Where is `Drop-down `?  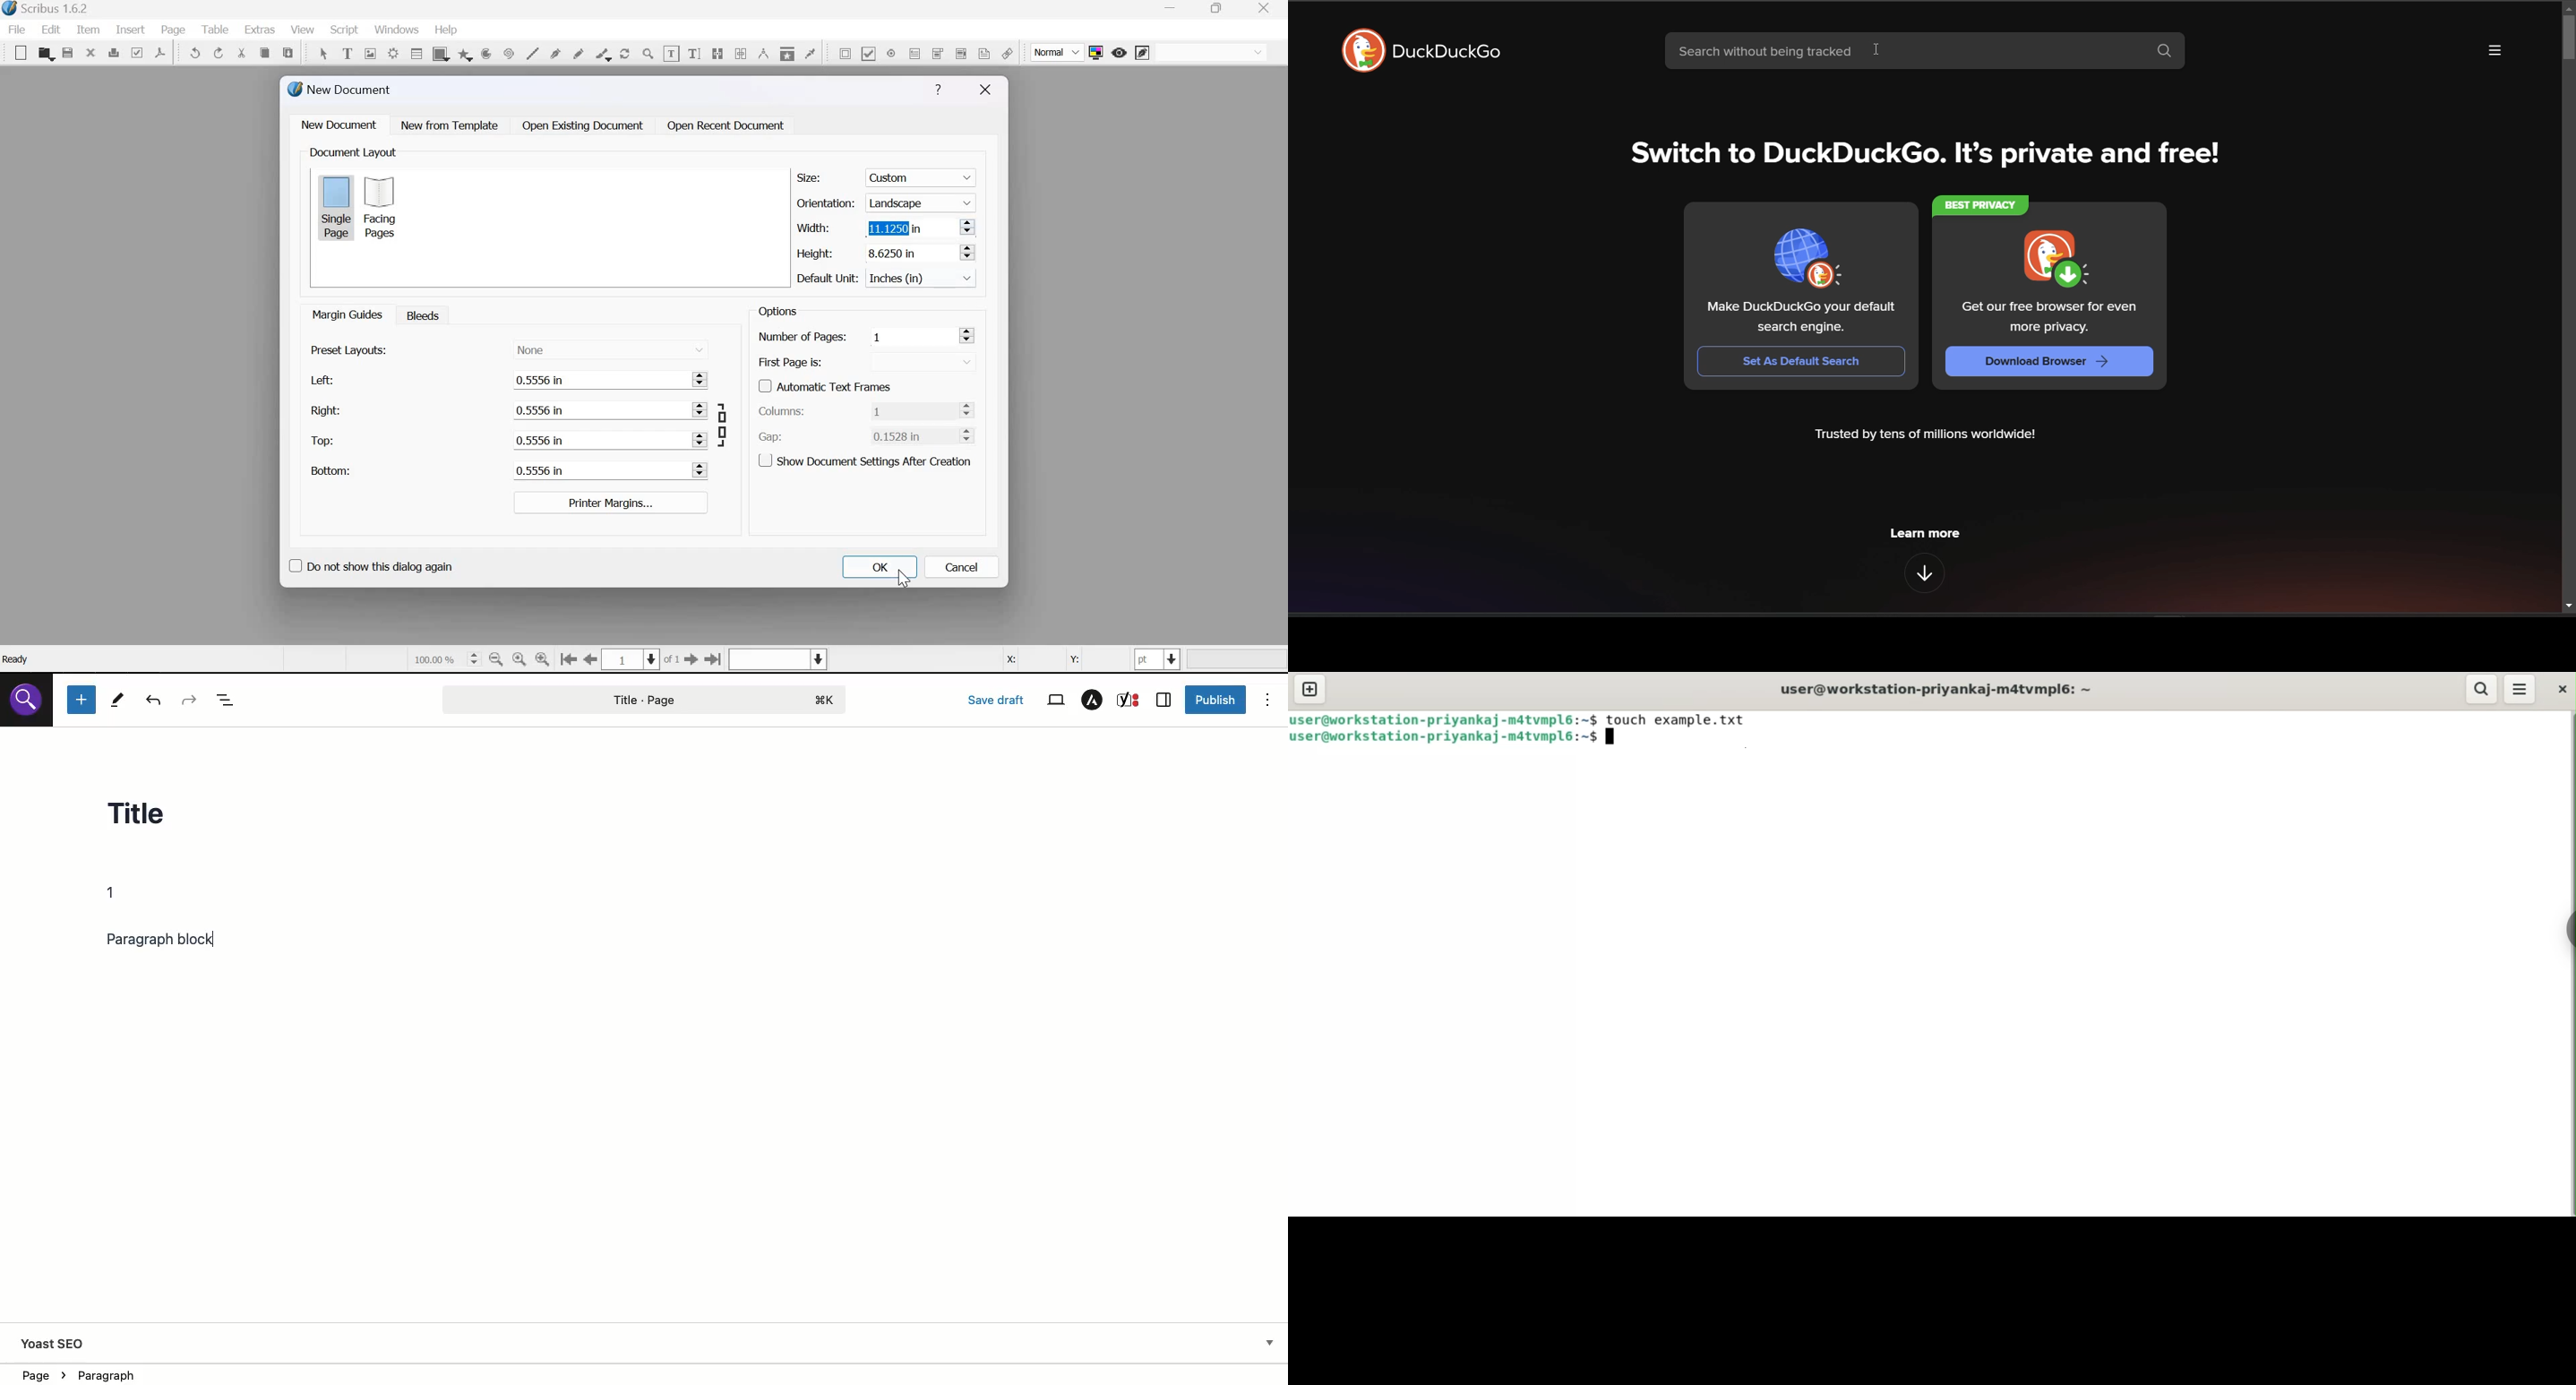 Drop-down  is located at coordinates (1270, 1343).